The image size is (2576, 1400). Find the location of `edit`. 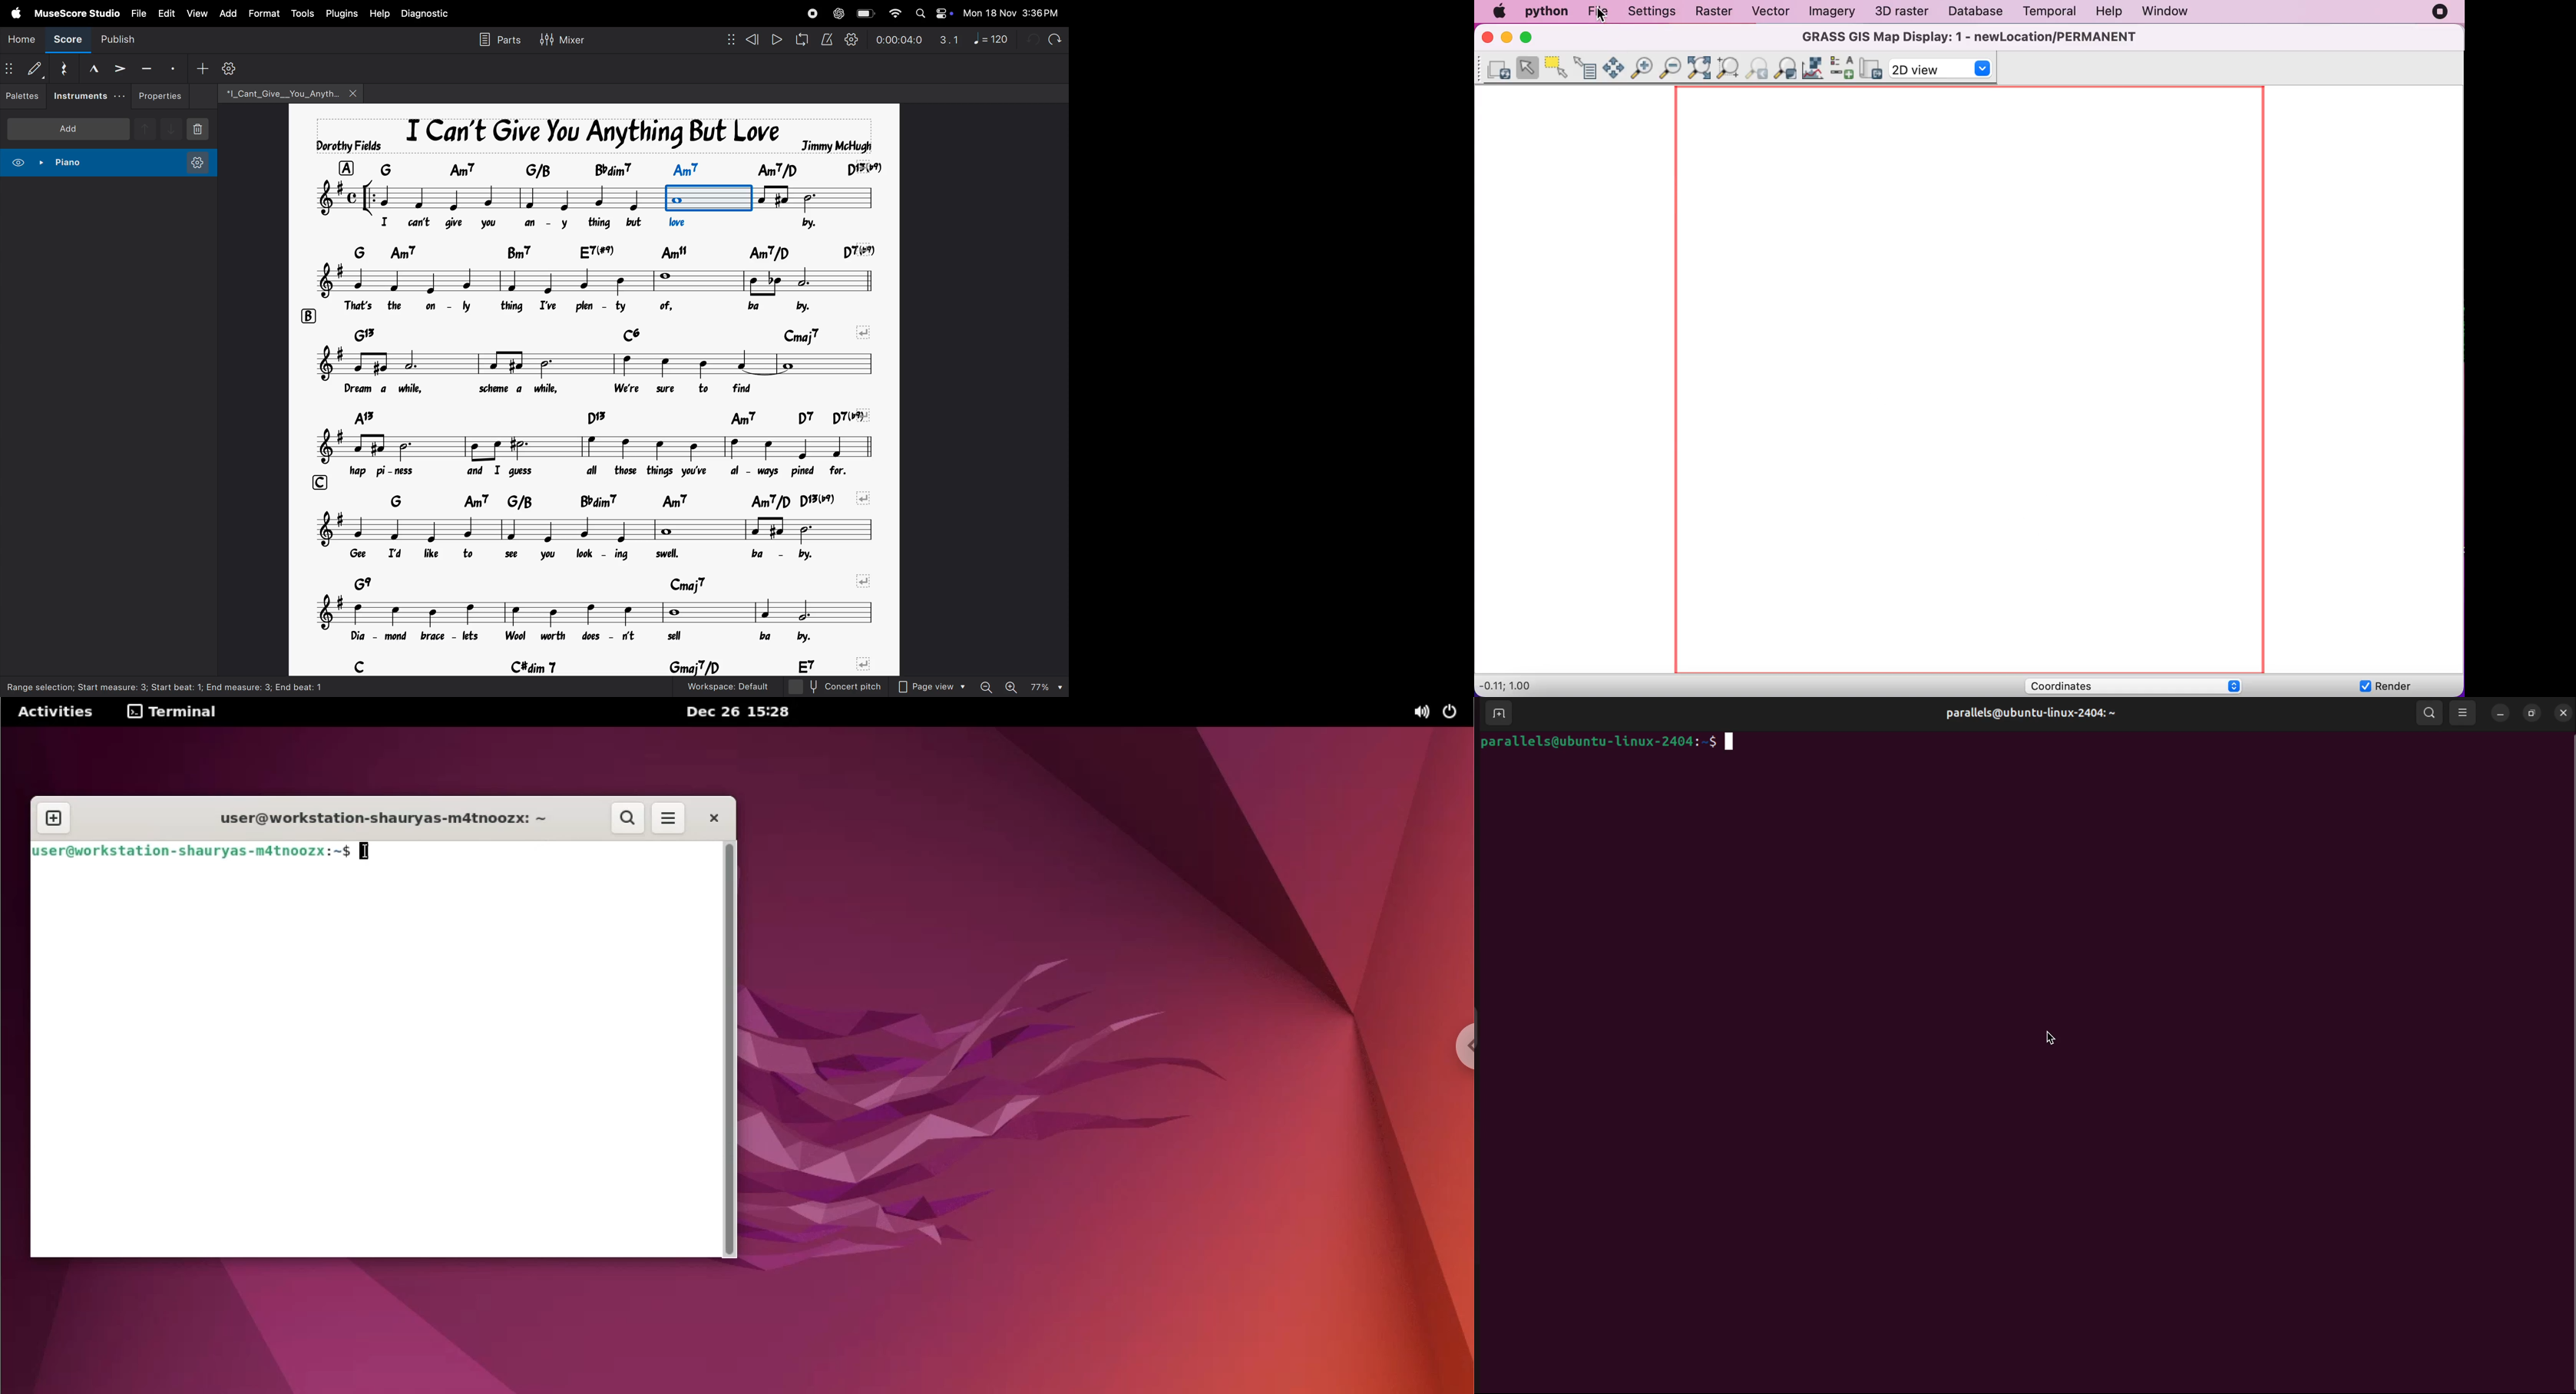

edit is located at coordinates (165, 11).